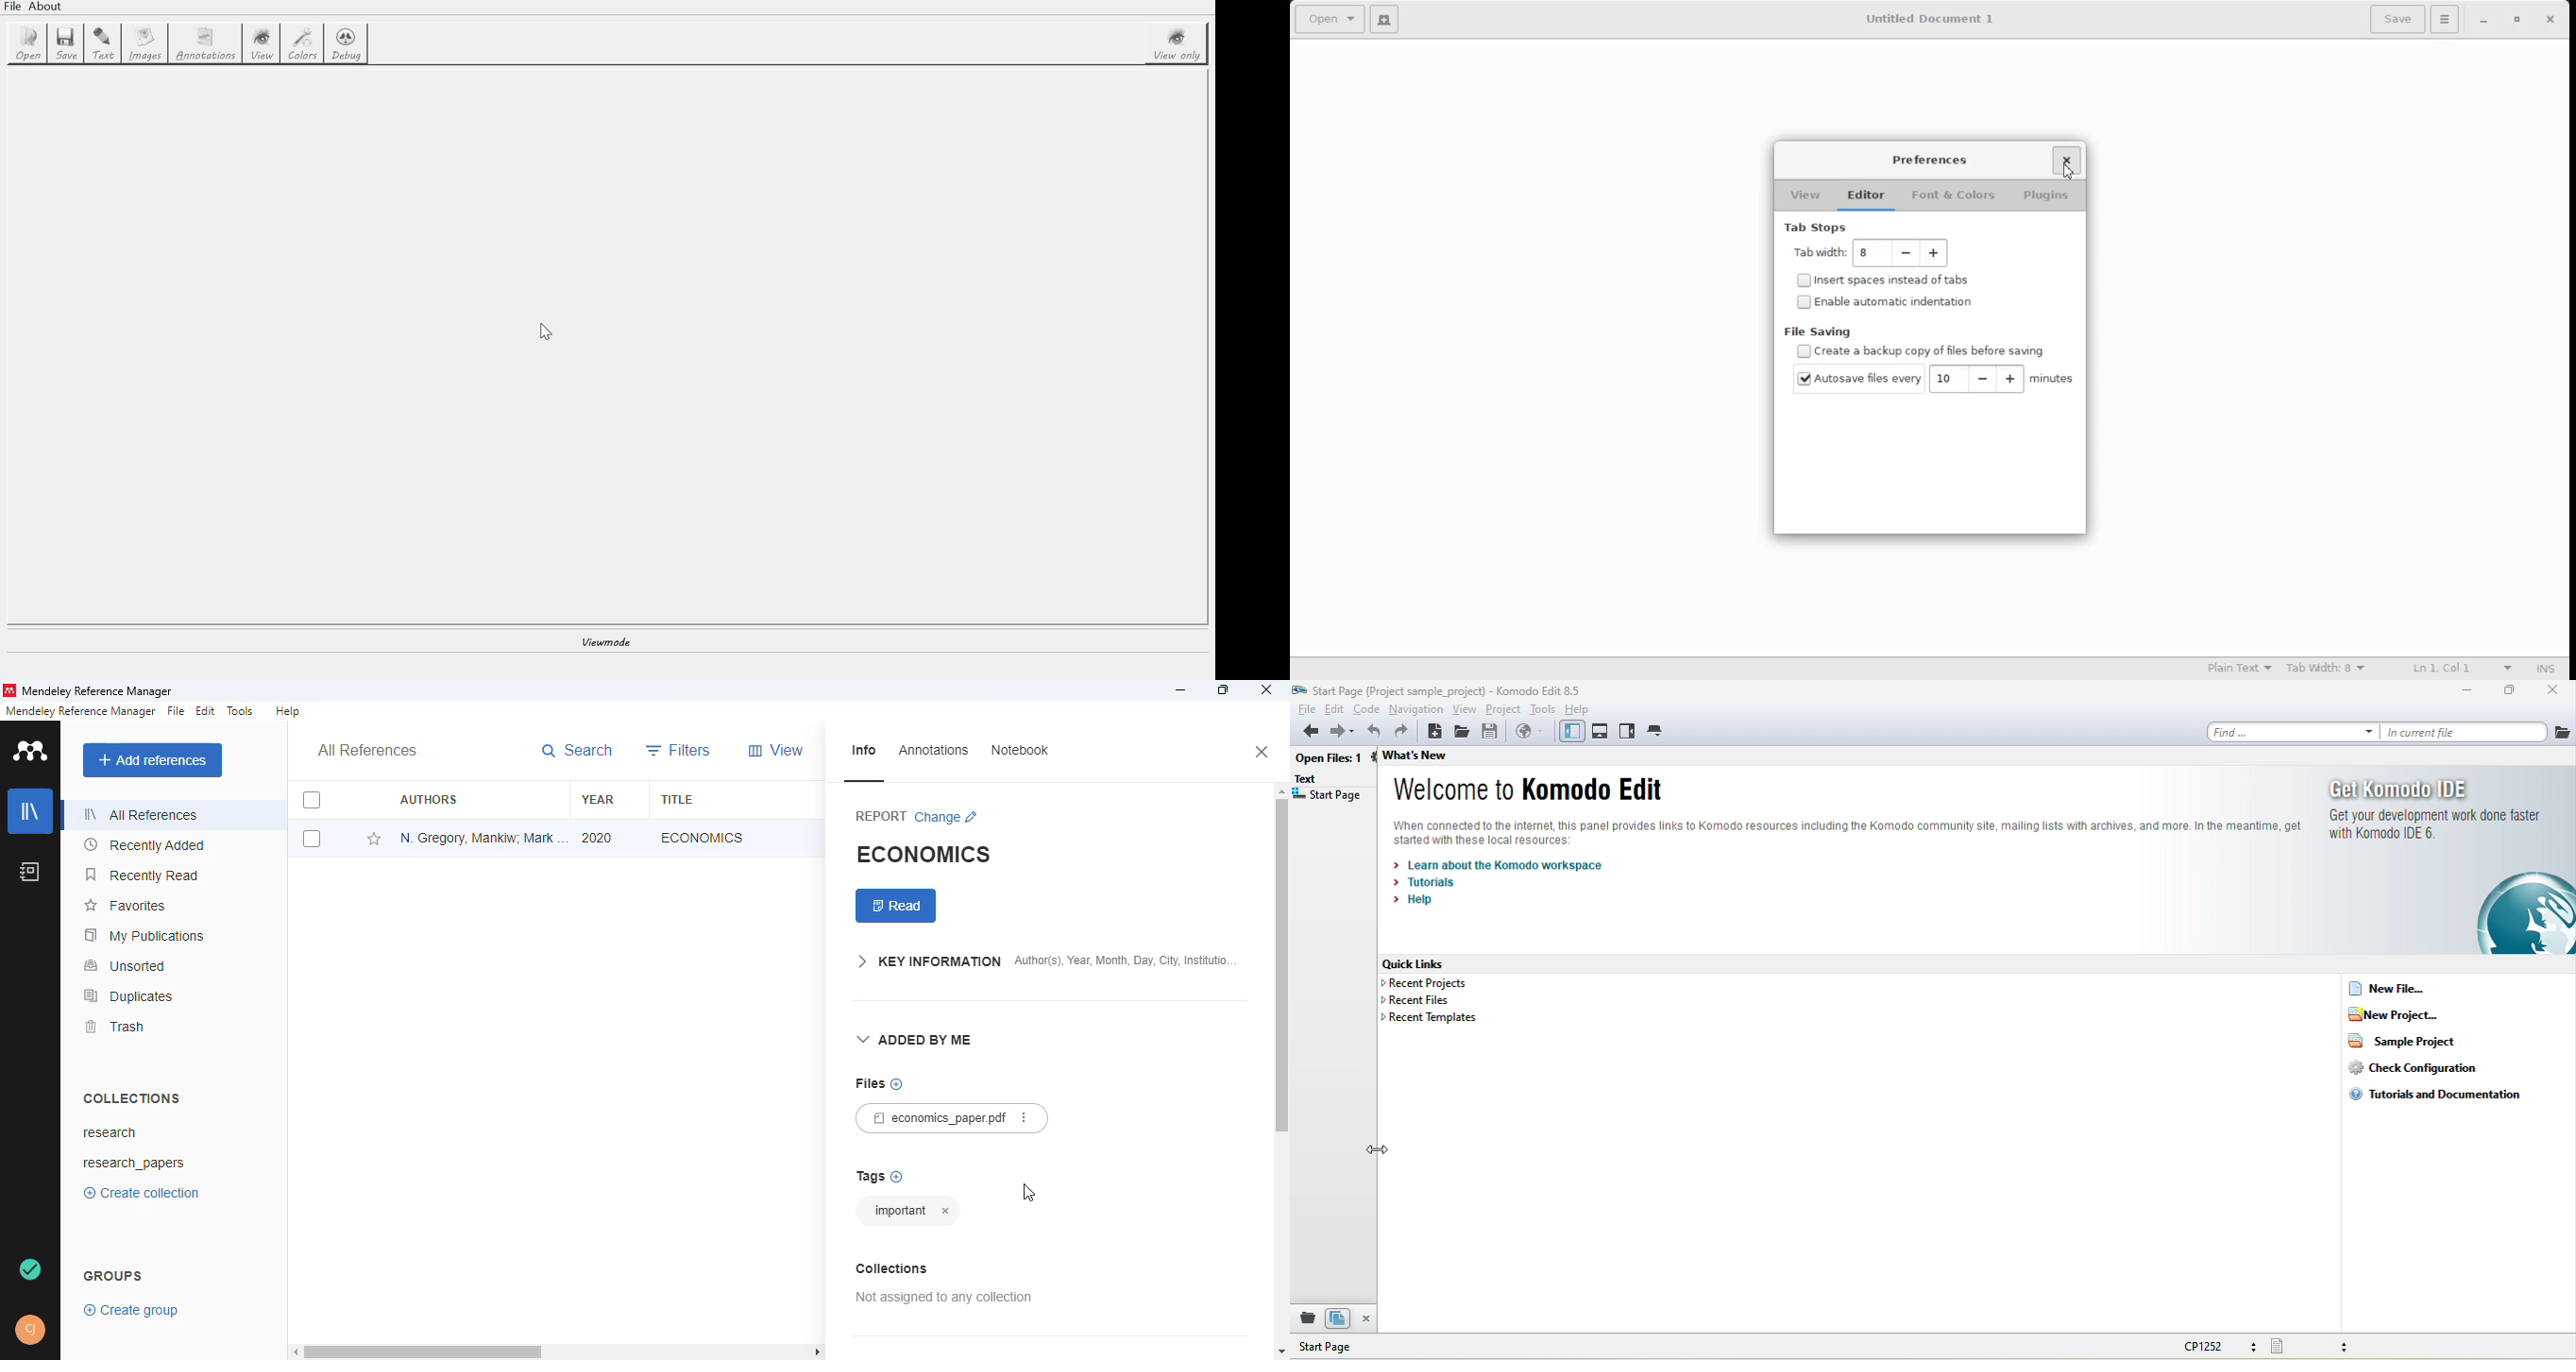 This screenshot has height=1372, width=2576. What do you see at coordinates (1931, 161) in the screenshot?
I see `Preferences` at bounding box center [1931, 161].